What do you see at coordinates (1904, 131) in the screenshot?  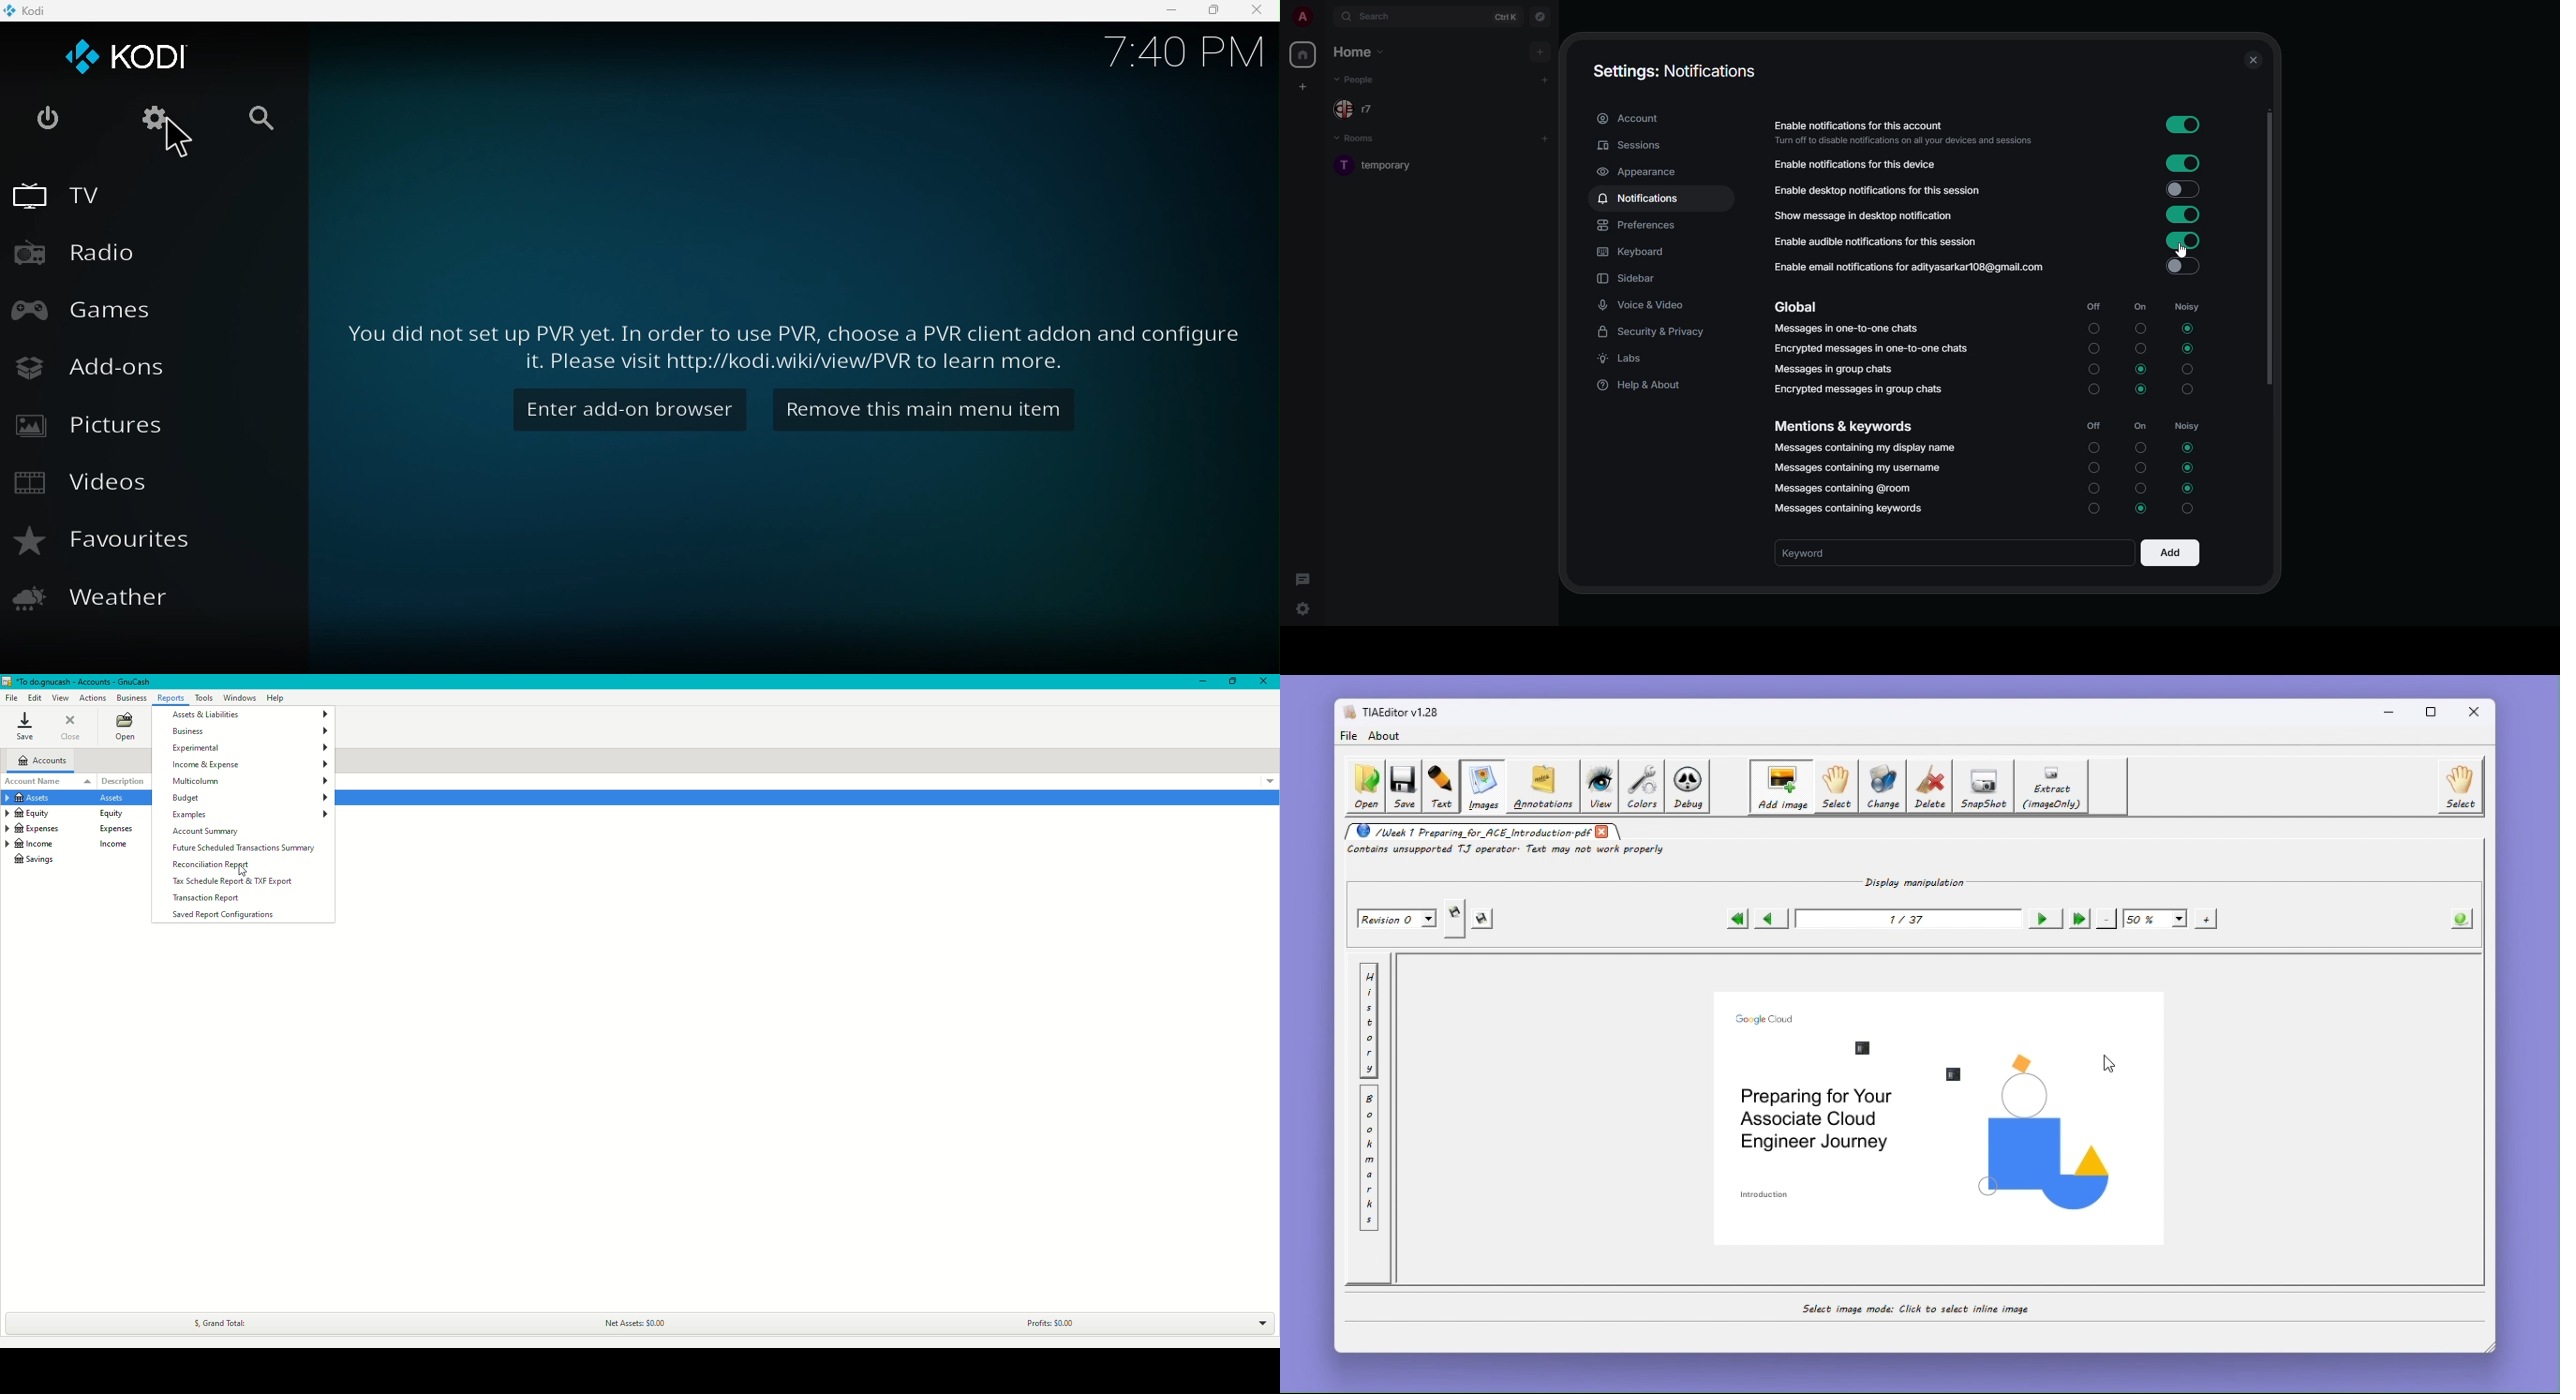 I see `enable notifications for this account` at bounding box center [1904, 131].